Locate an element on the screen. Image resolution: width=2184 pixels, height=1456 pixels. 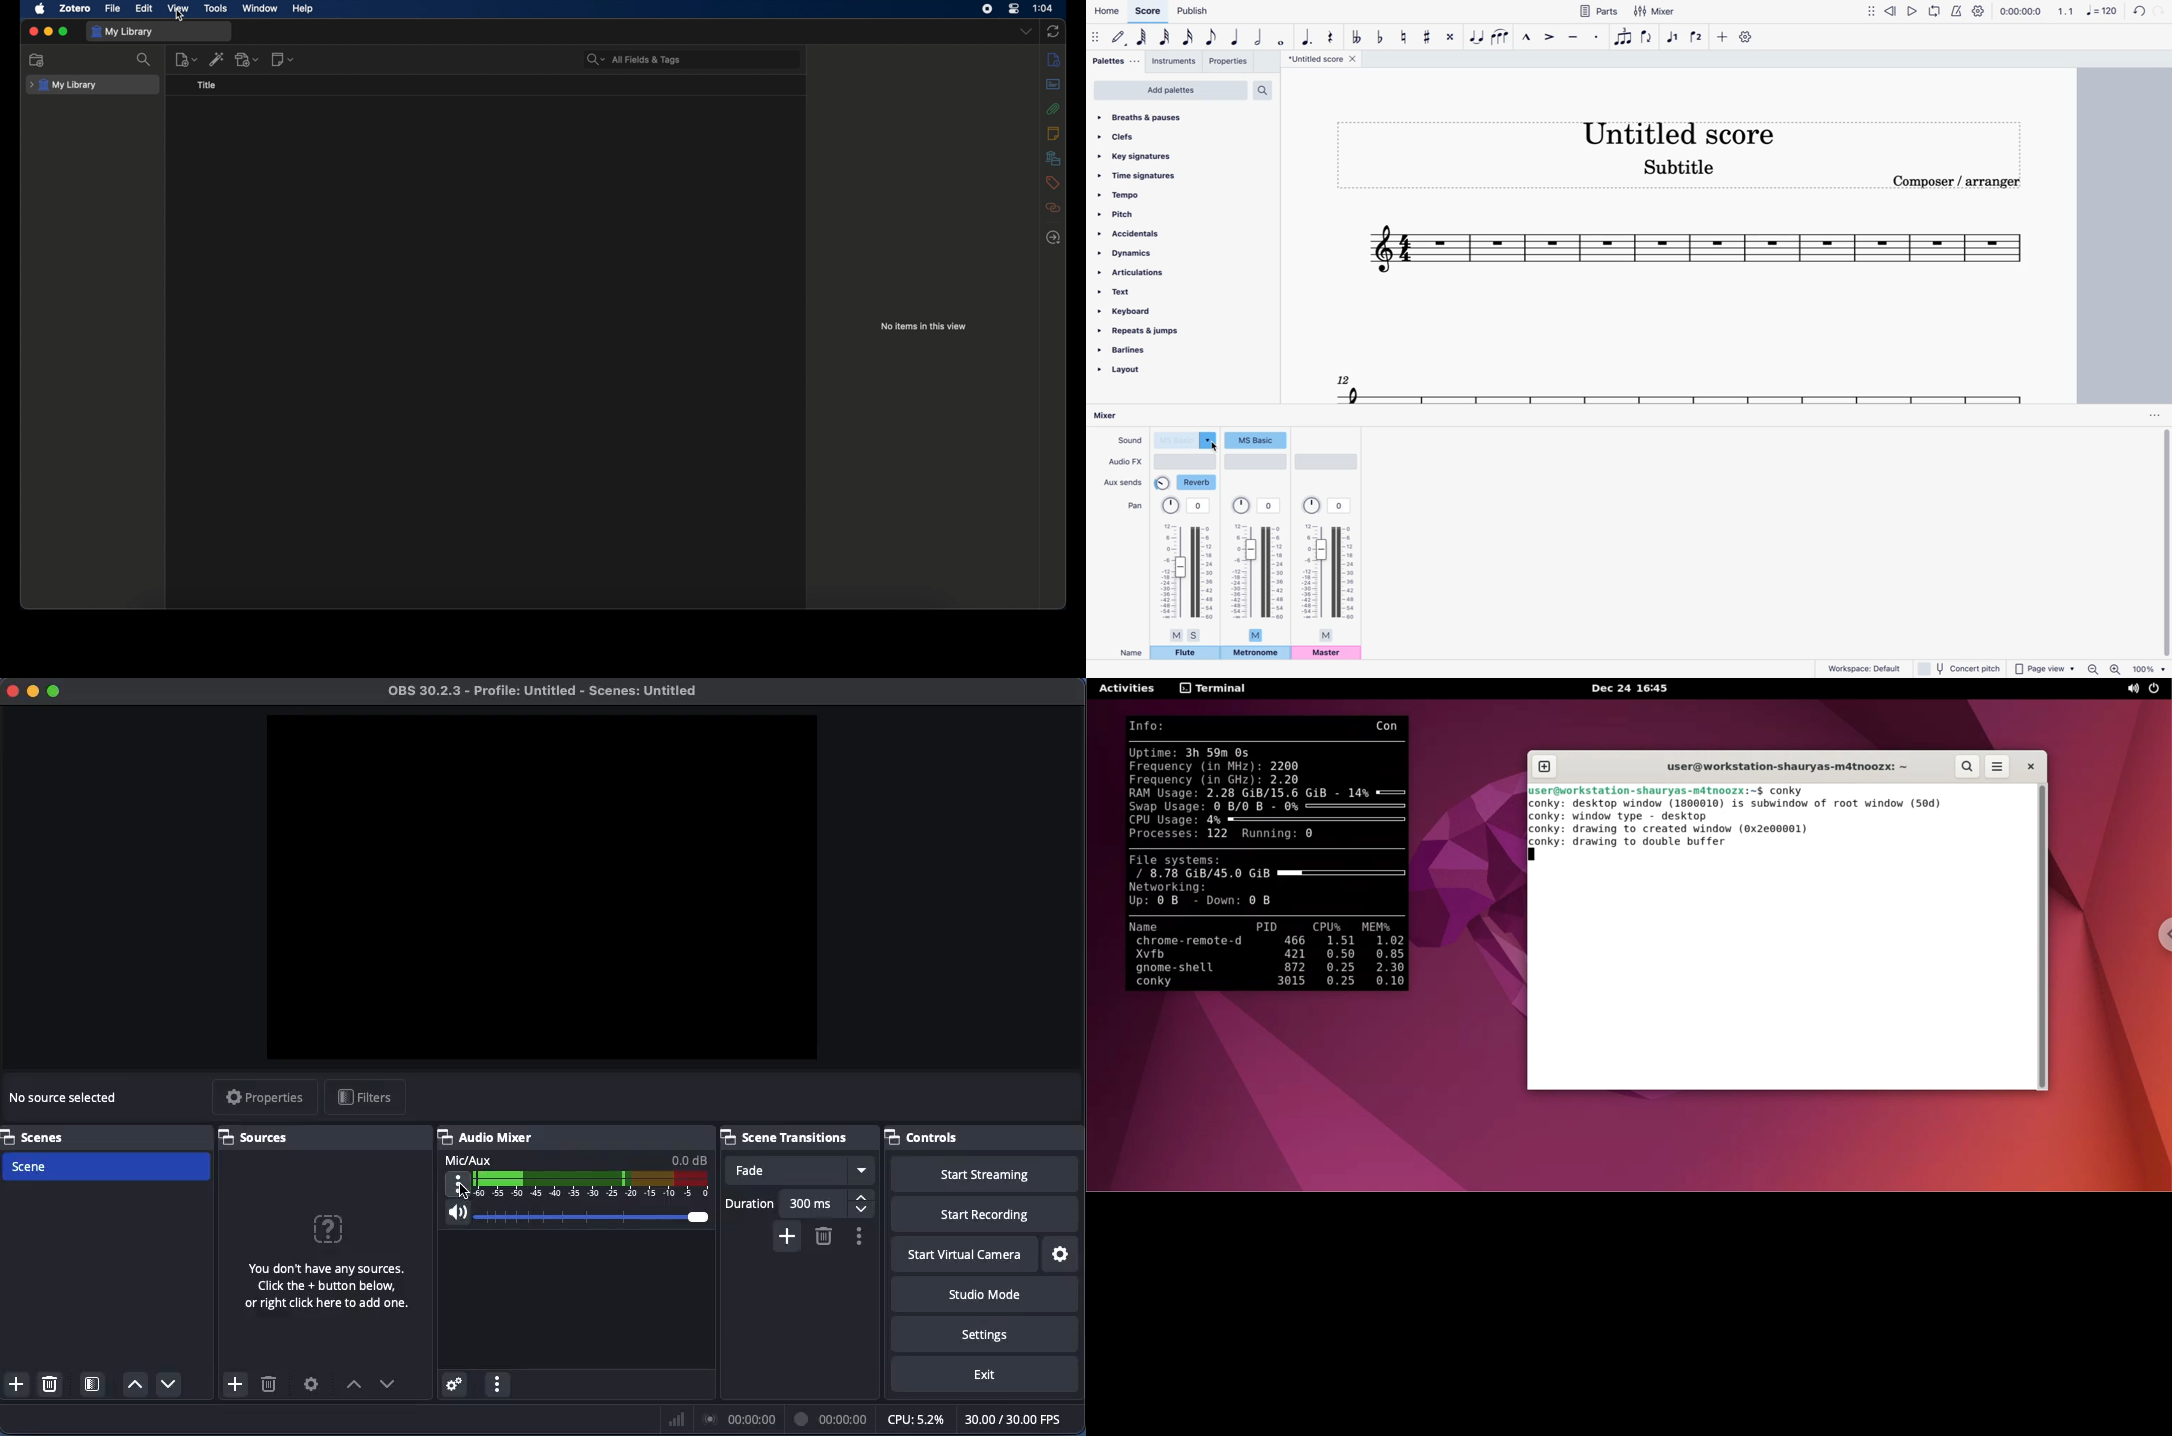
Scene transitions is located at coordinates (796, 1135).